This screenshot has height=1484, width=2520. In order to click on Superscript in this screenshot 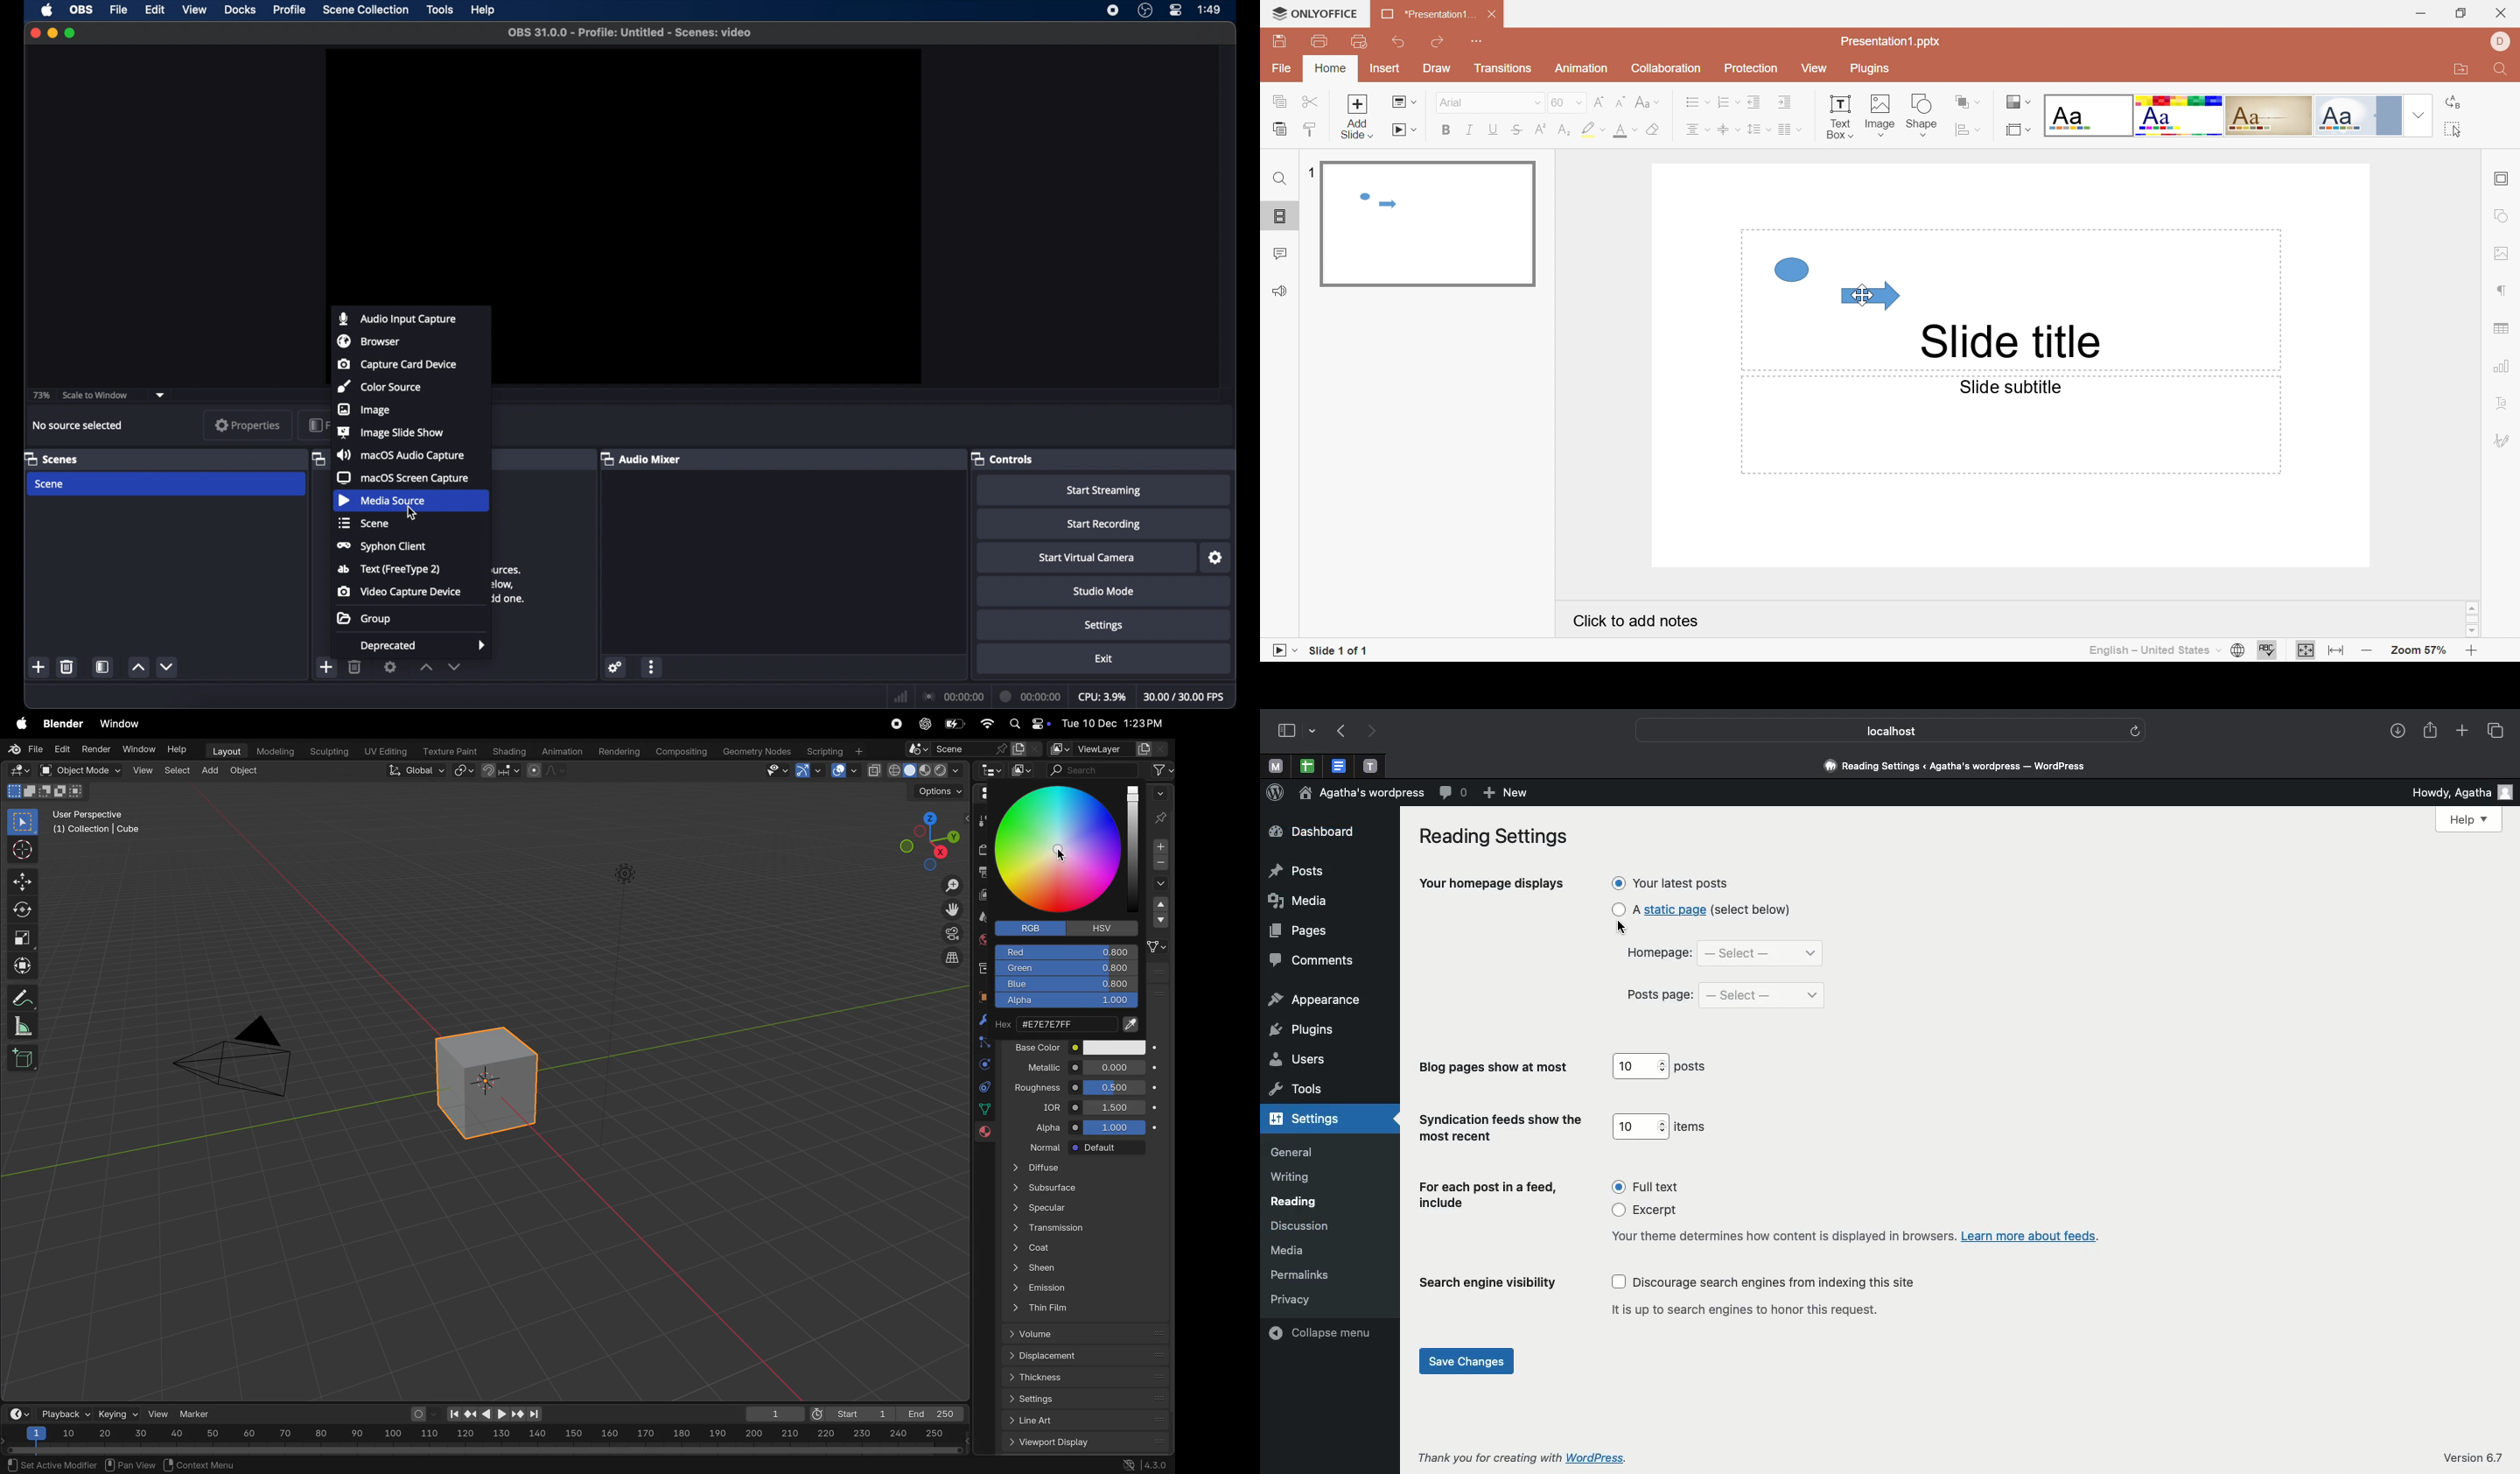, I will do `click(1542, 130)`.